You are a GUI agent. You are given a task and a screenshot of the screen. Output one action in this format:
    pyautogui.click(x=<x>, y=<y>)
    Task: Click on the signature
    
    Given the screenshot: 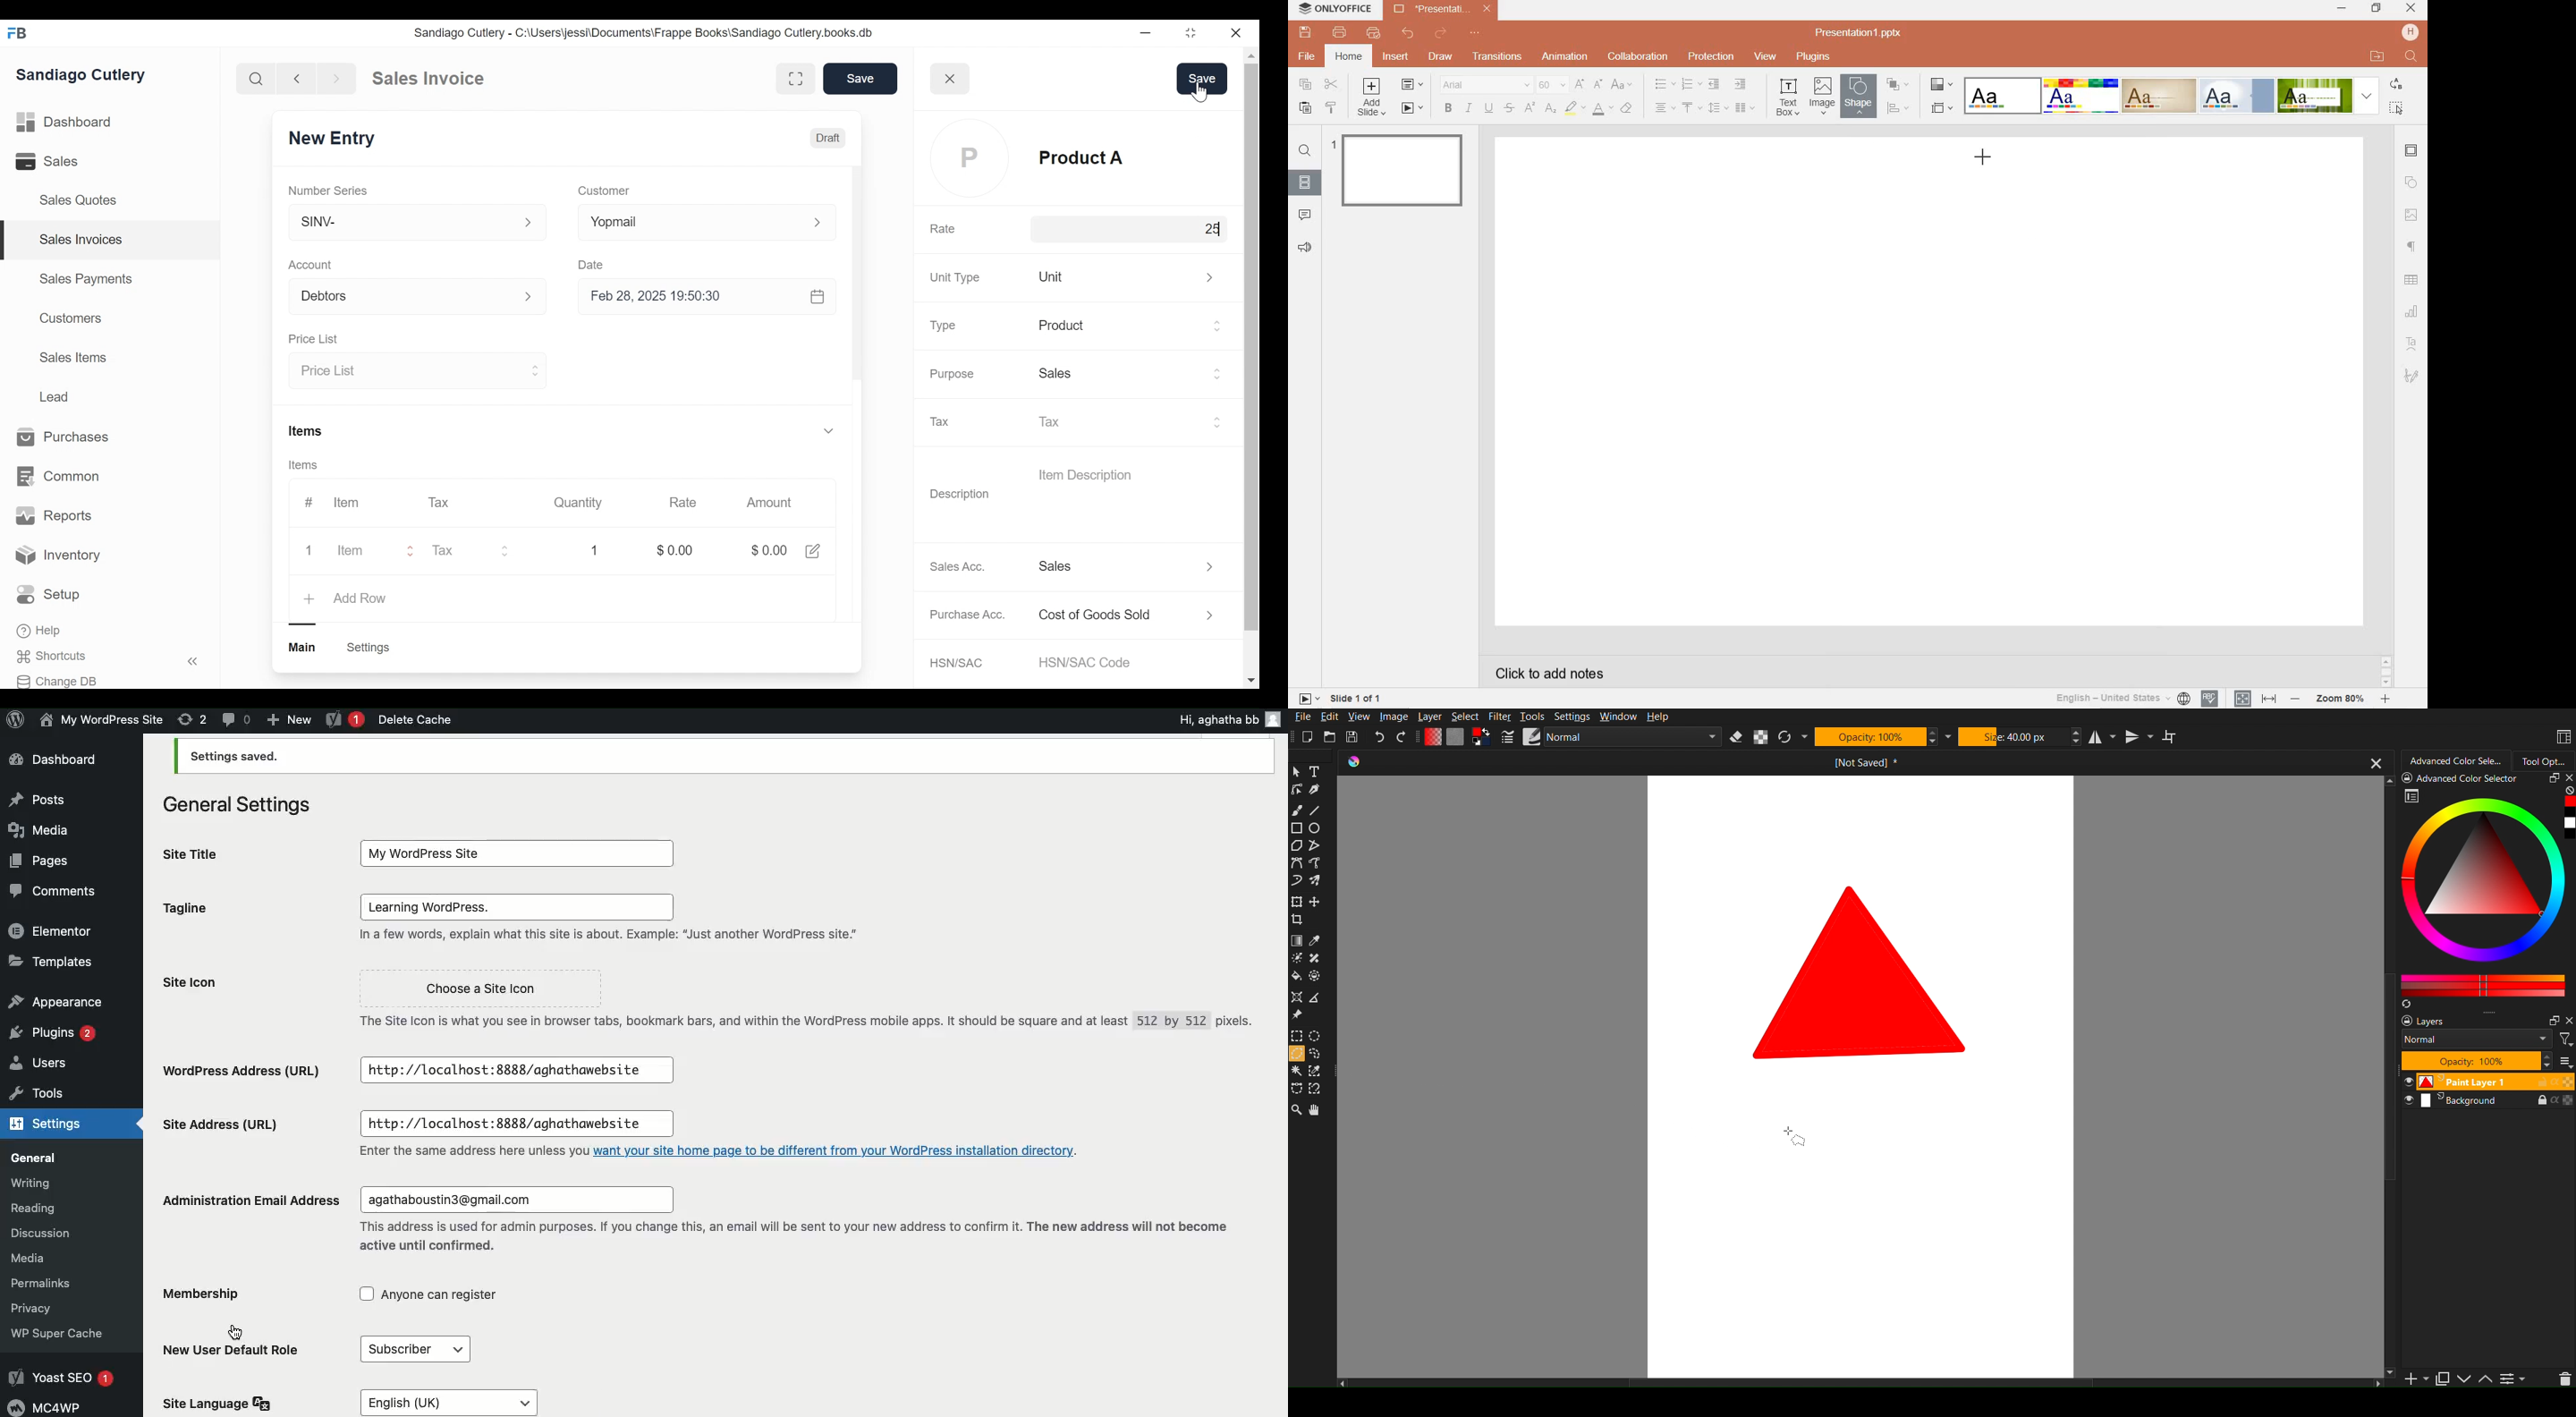 What is the action you would take?
    pyautogui.click(x=2412, y=375)
    